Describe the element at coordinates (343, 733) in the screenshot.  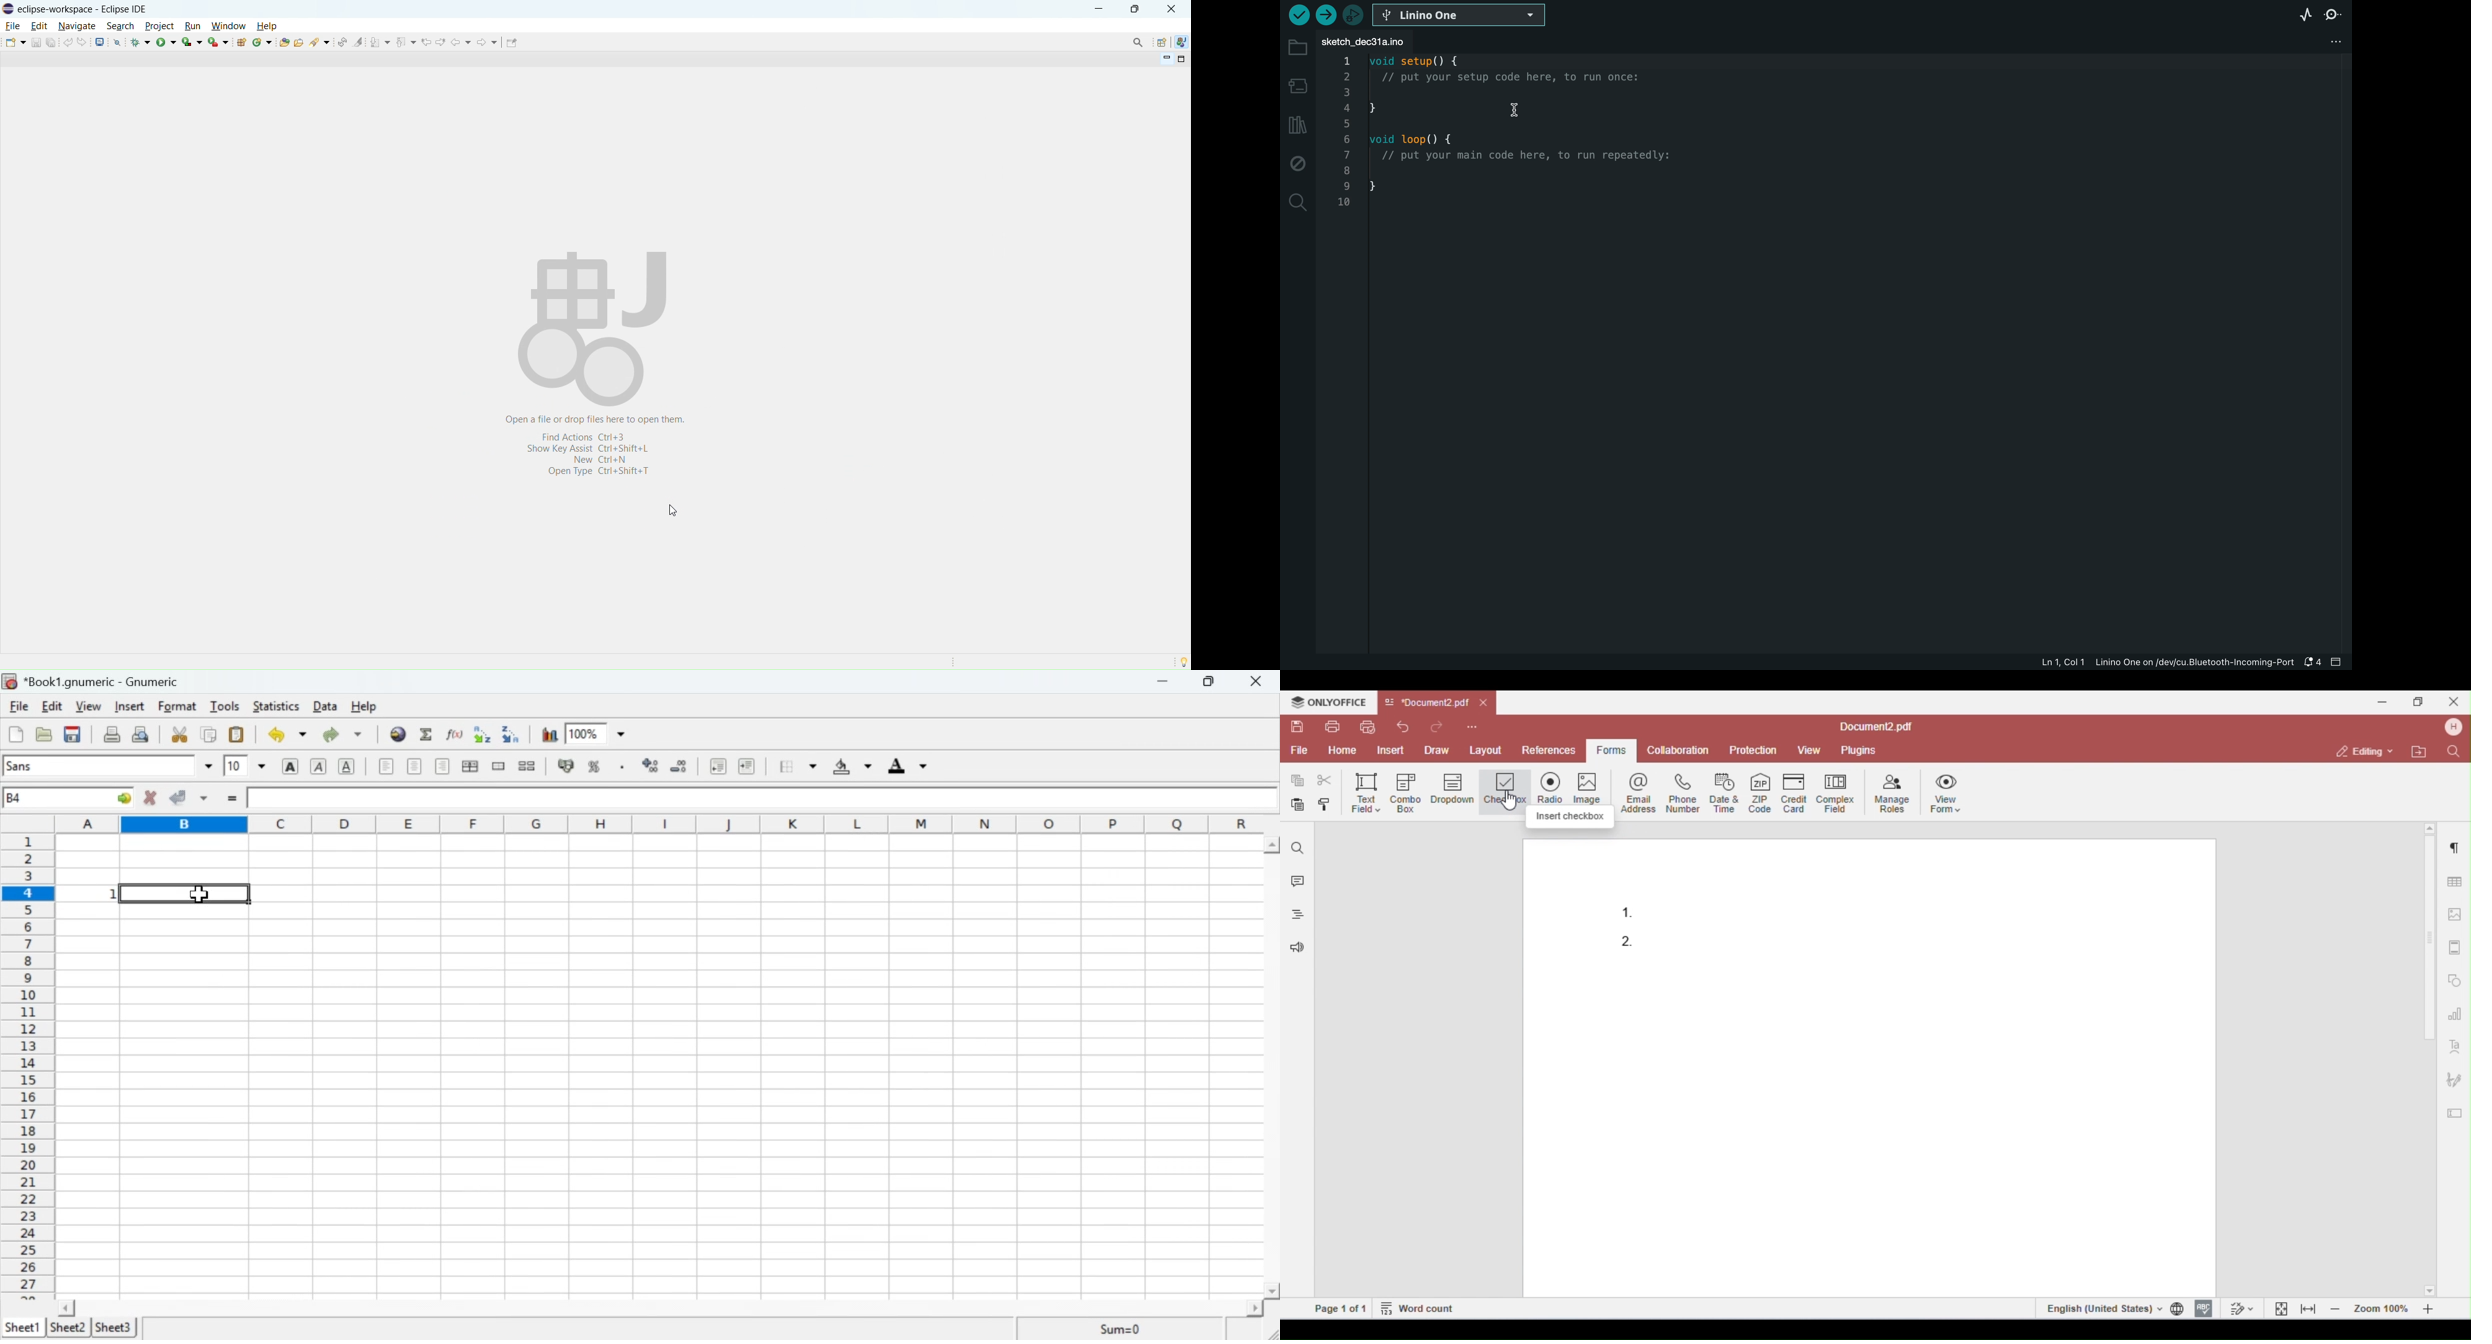
I see `Redo` at that location.